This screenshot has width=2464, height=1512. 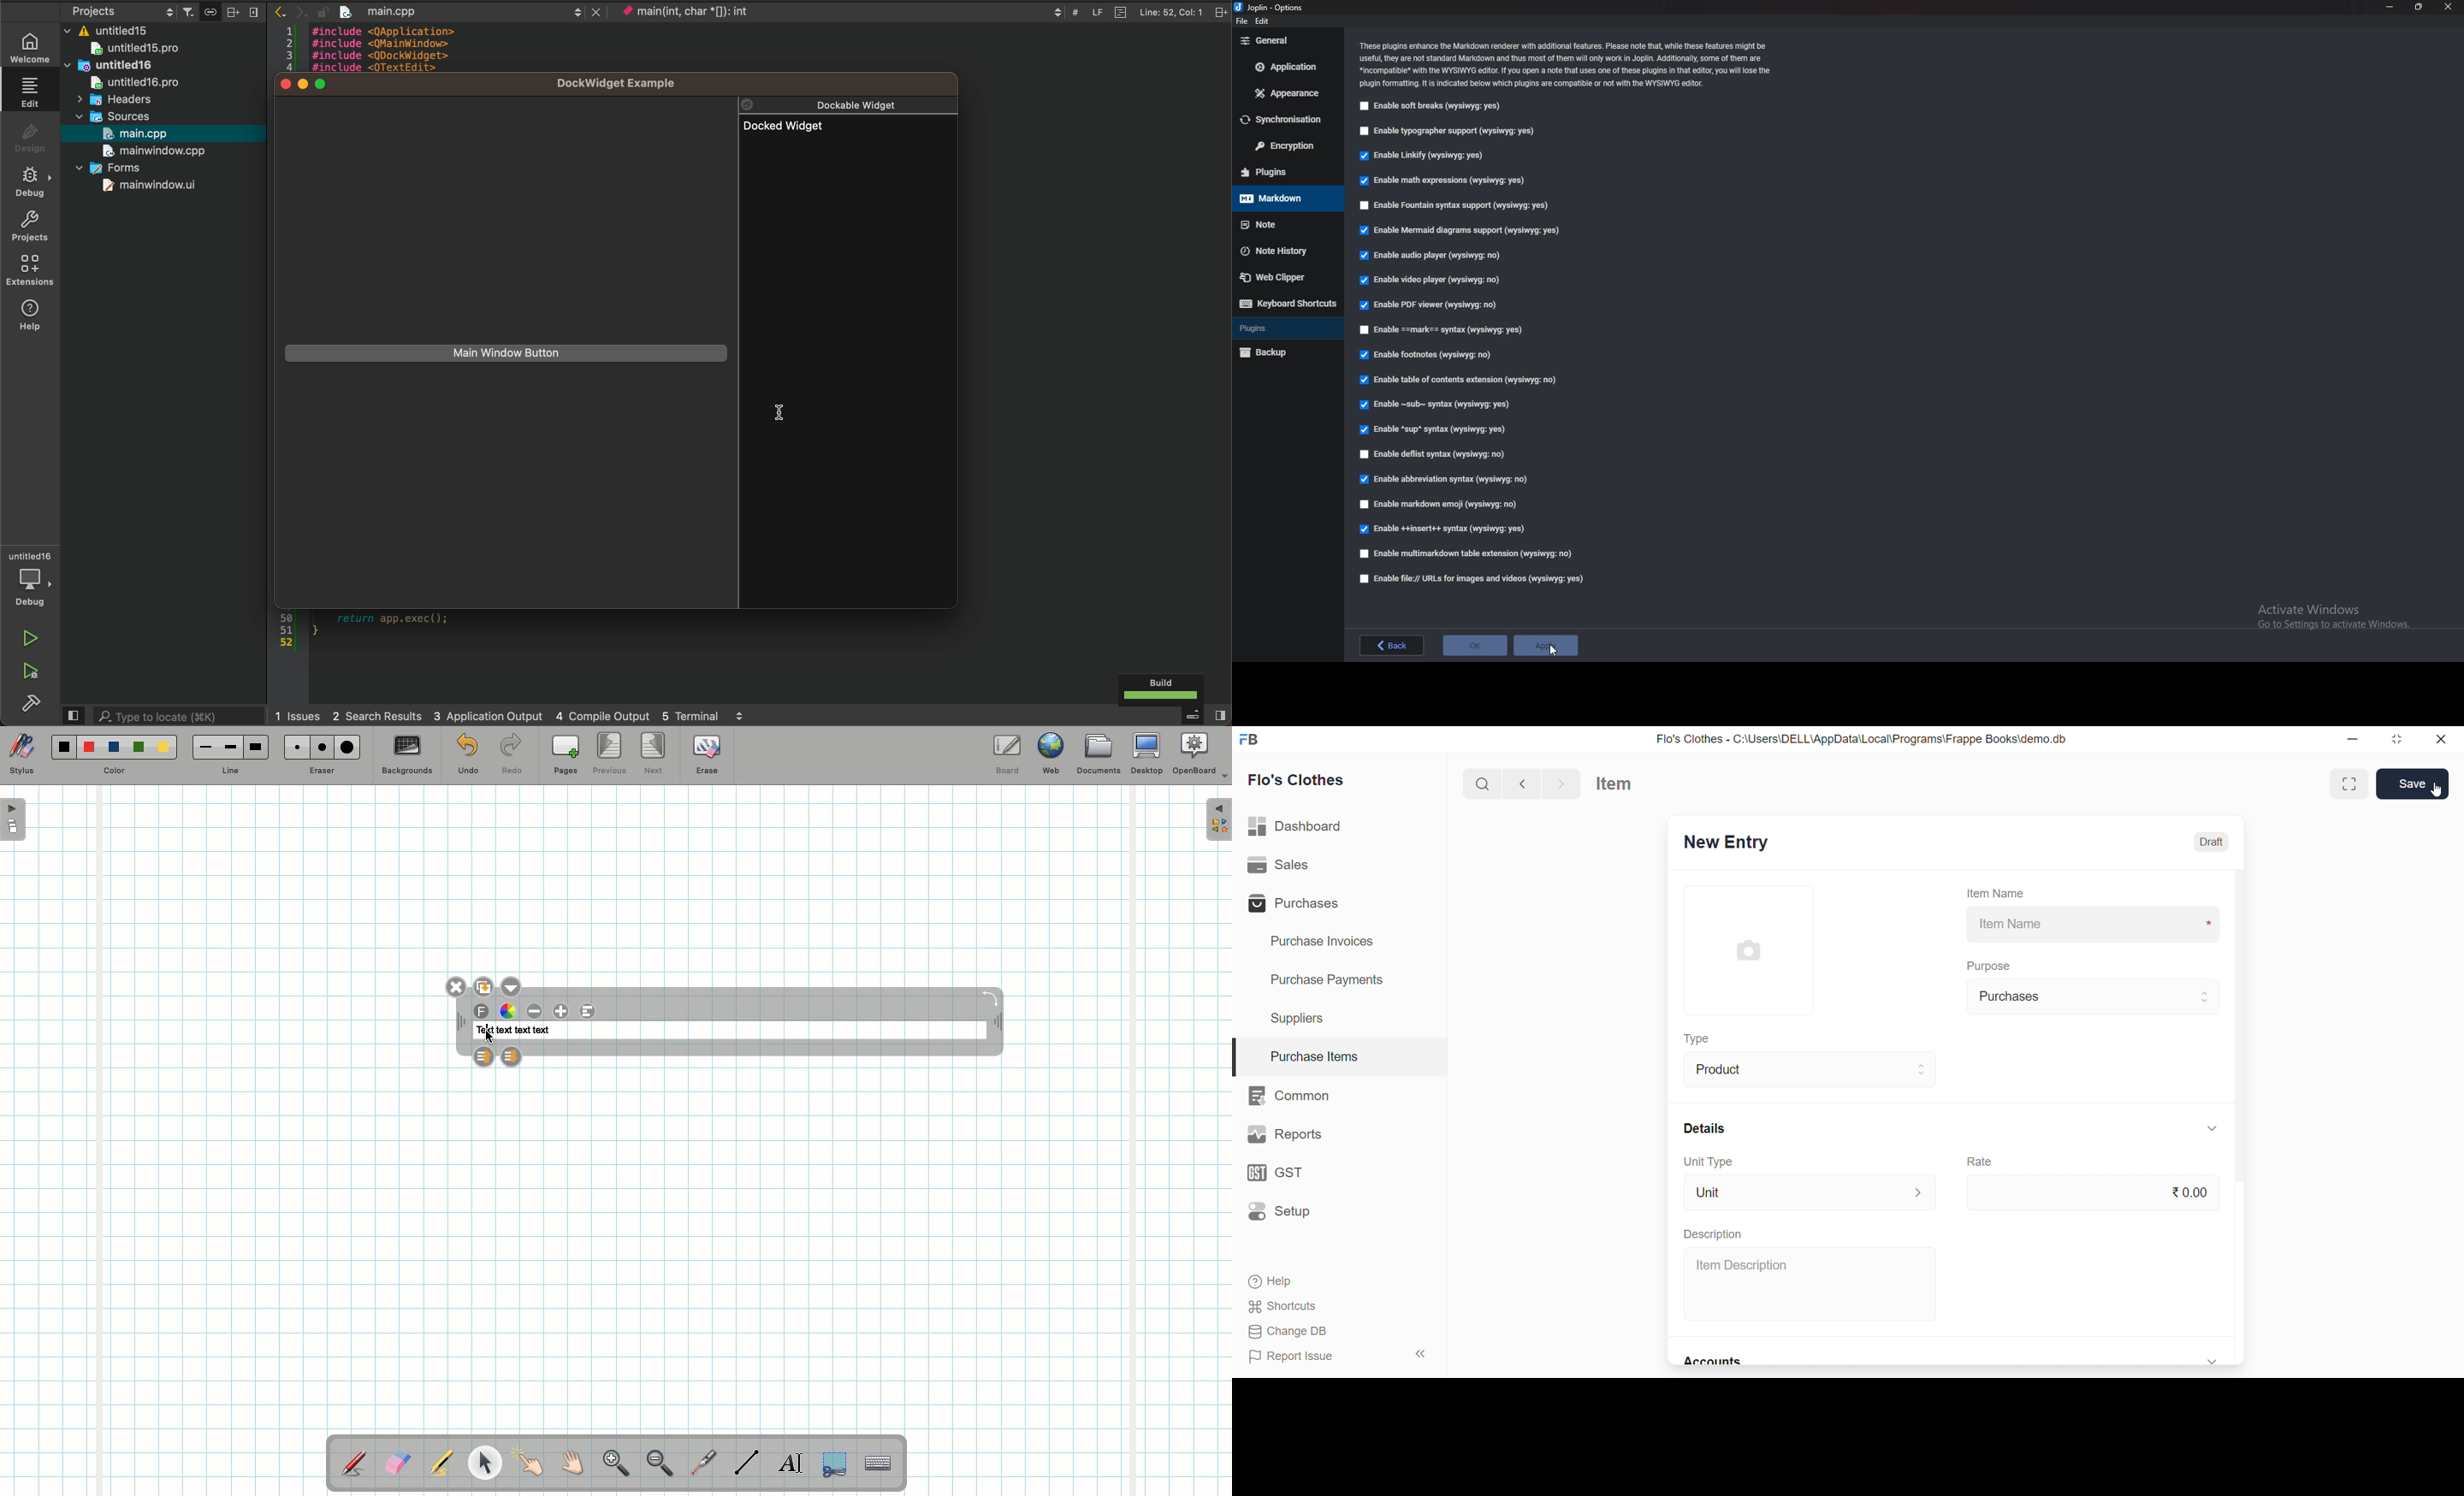 I want to click on Text input, so click(x=879, y=1458).